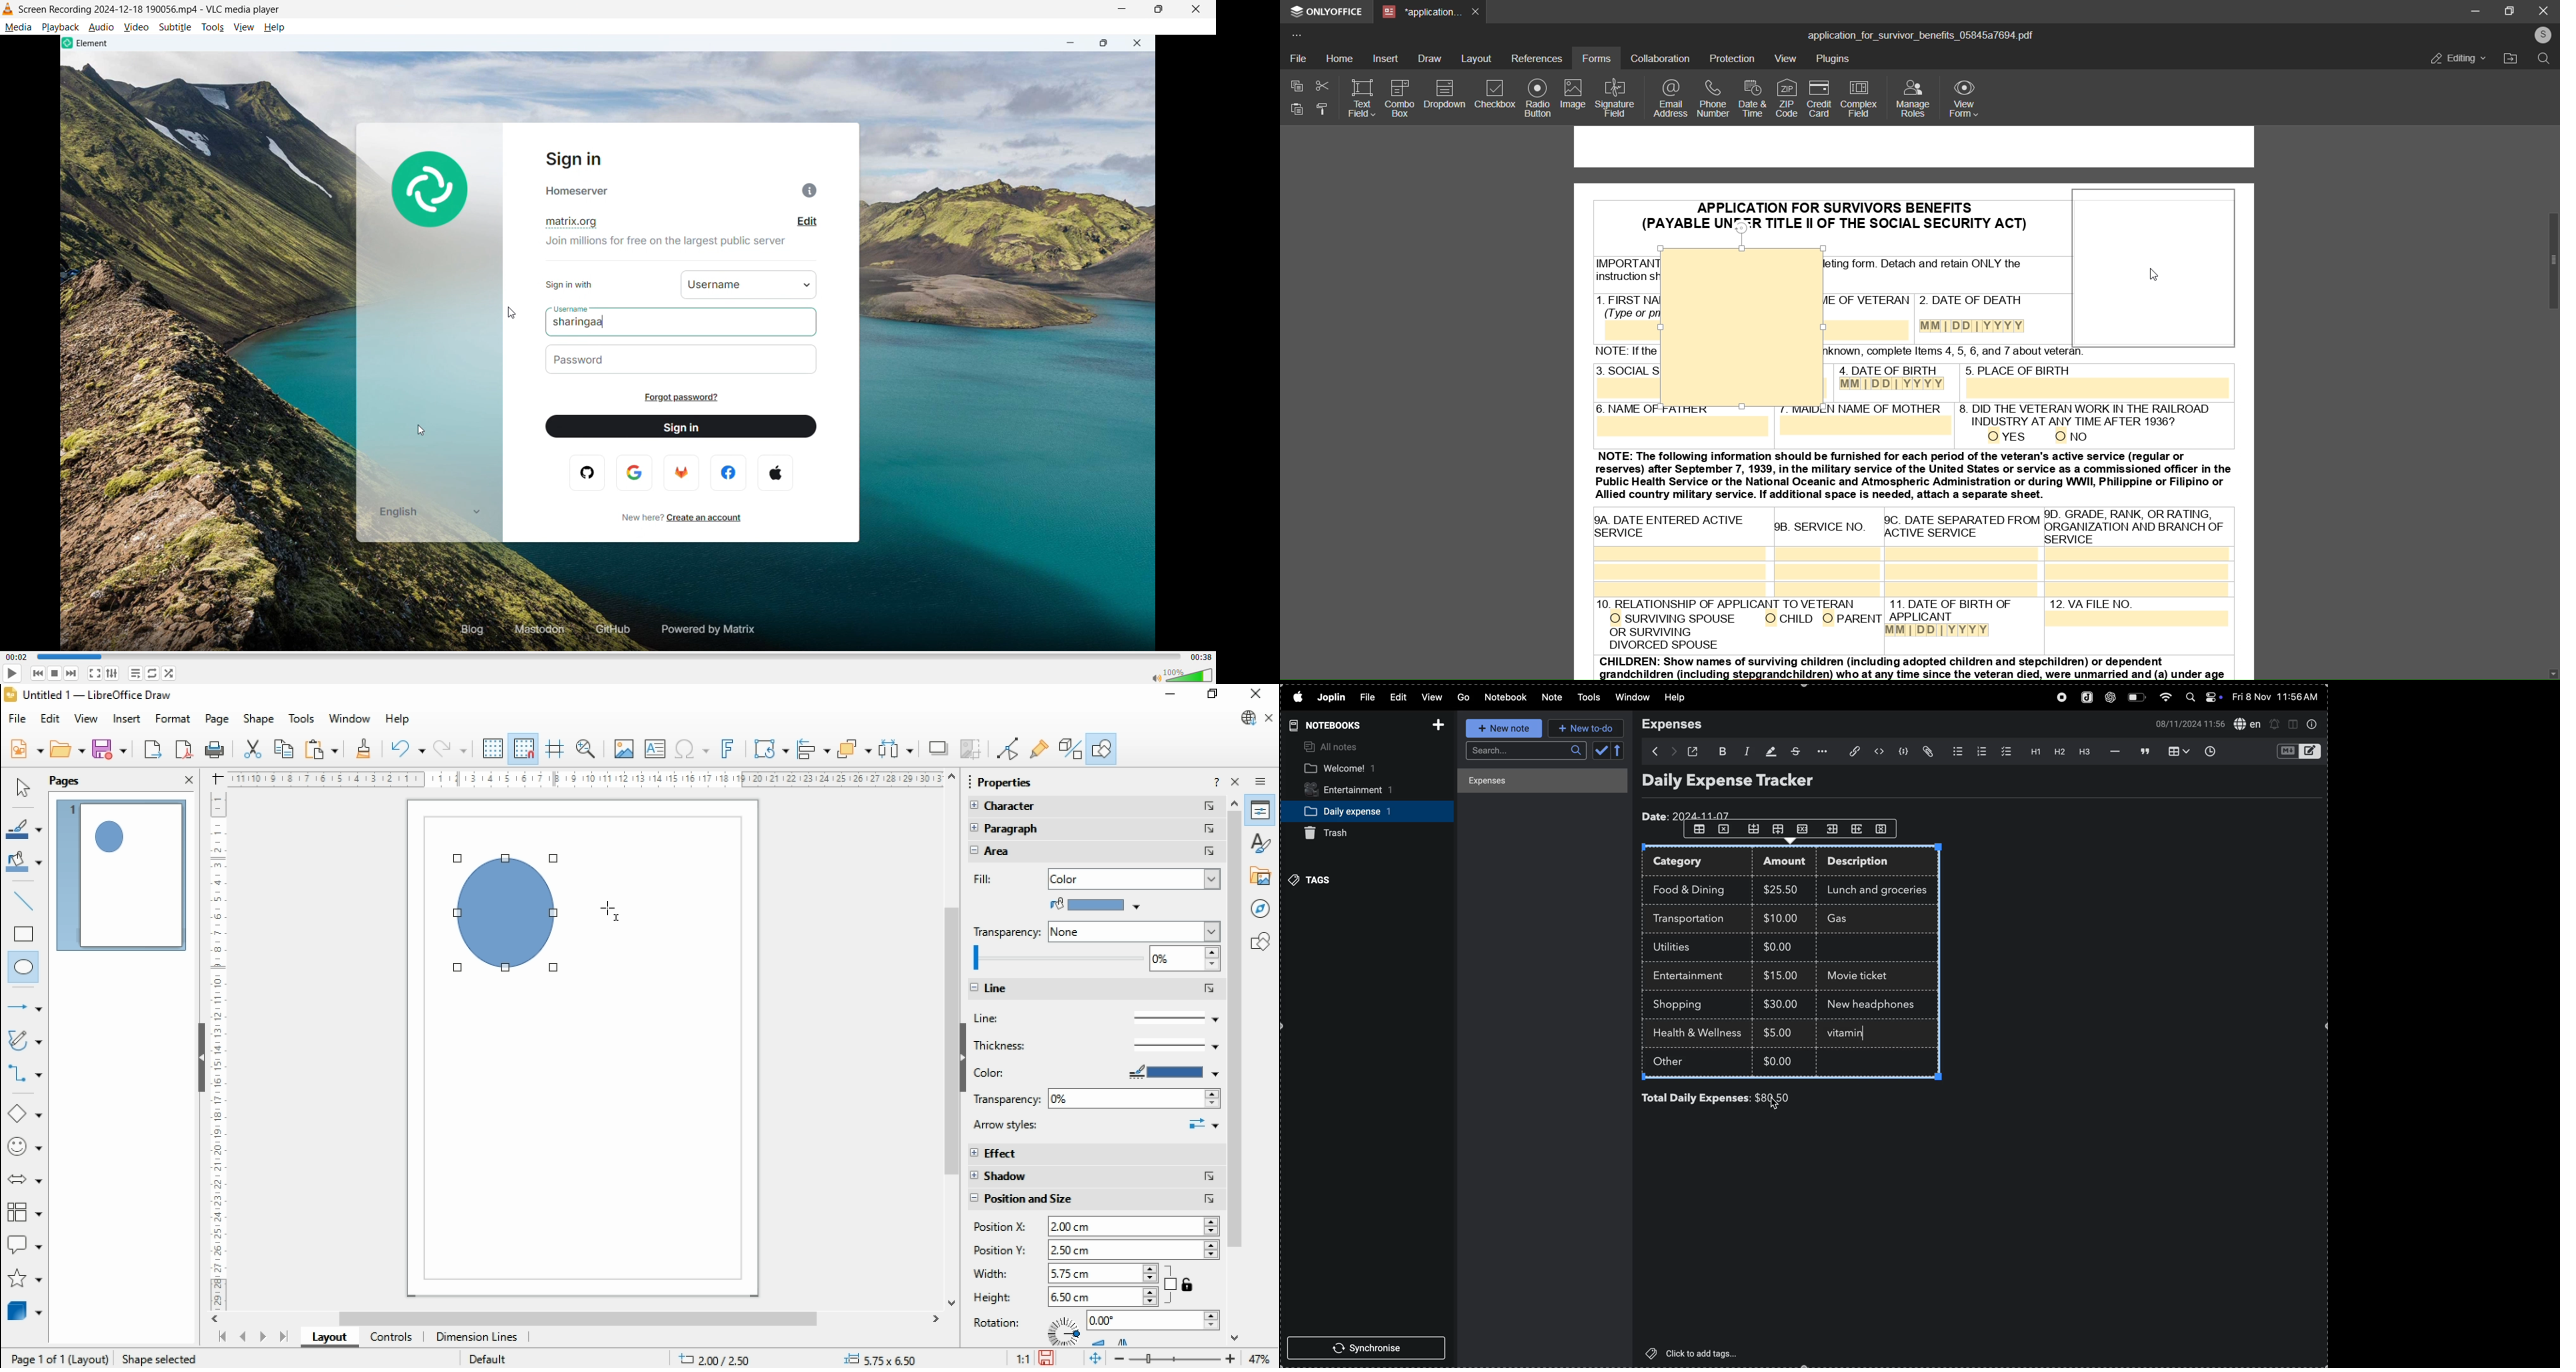  What do you see at coordinates (2204, 698) in the screenshot?
I see `apple widgets` at bounding box center [2204, 698].